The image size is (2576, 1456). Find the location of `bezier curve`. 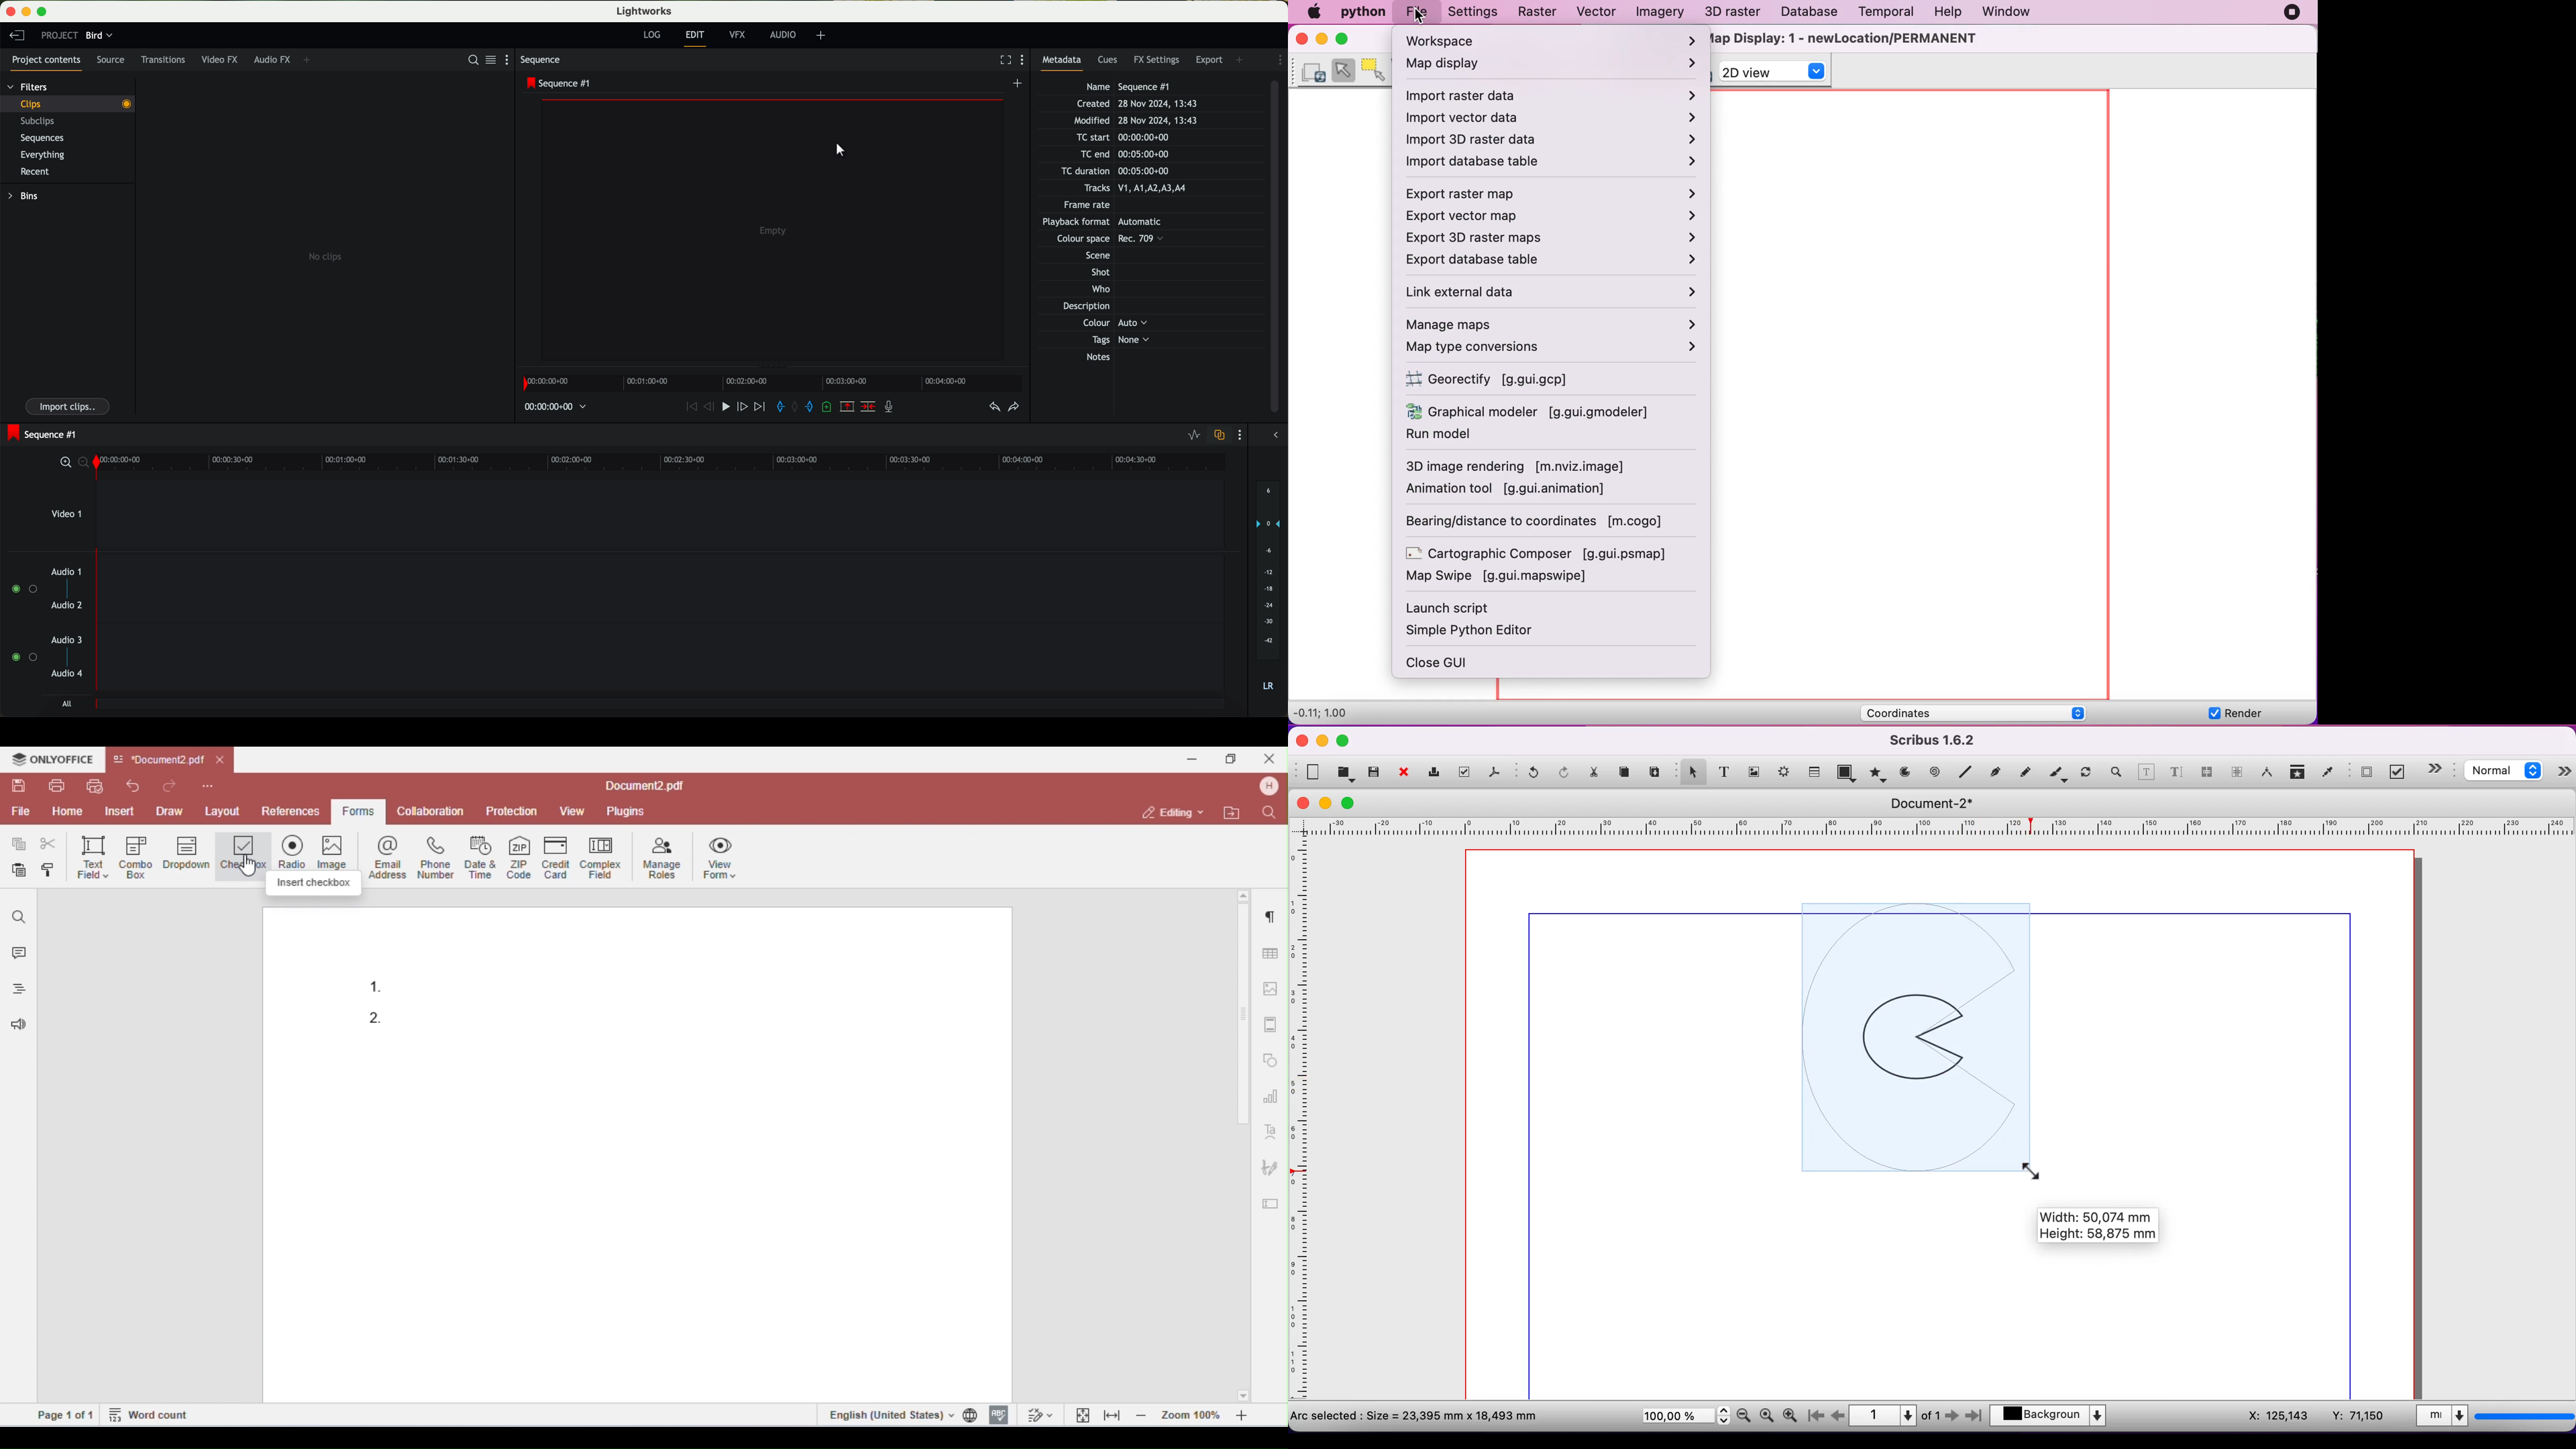

bezier curve is located at coordinates (1997, 771).